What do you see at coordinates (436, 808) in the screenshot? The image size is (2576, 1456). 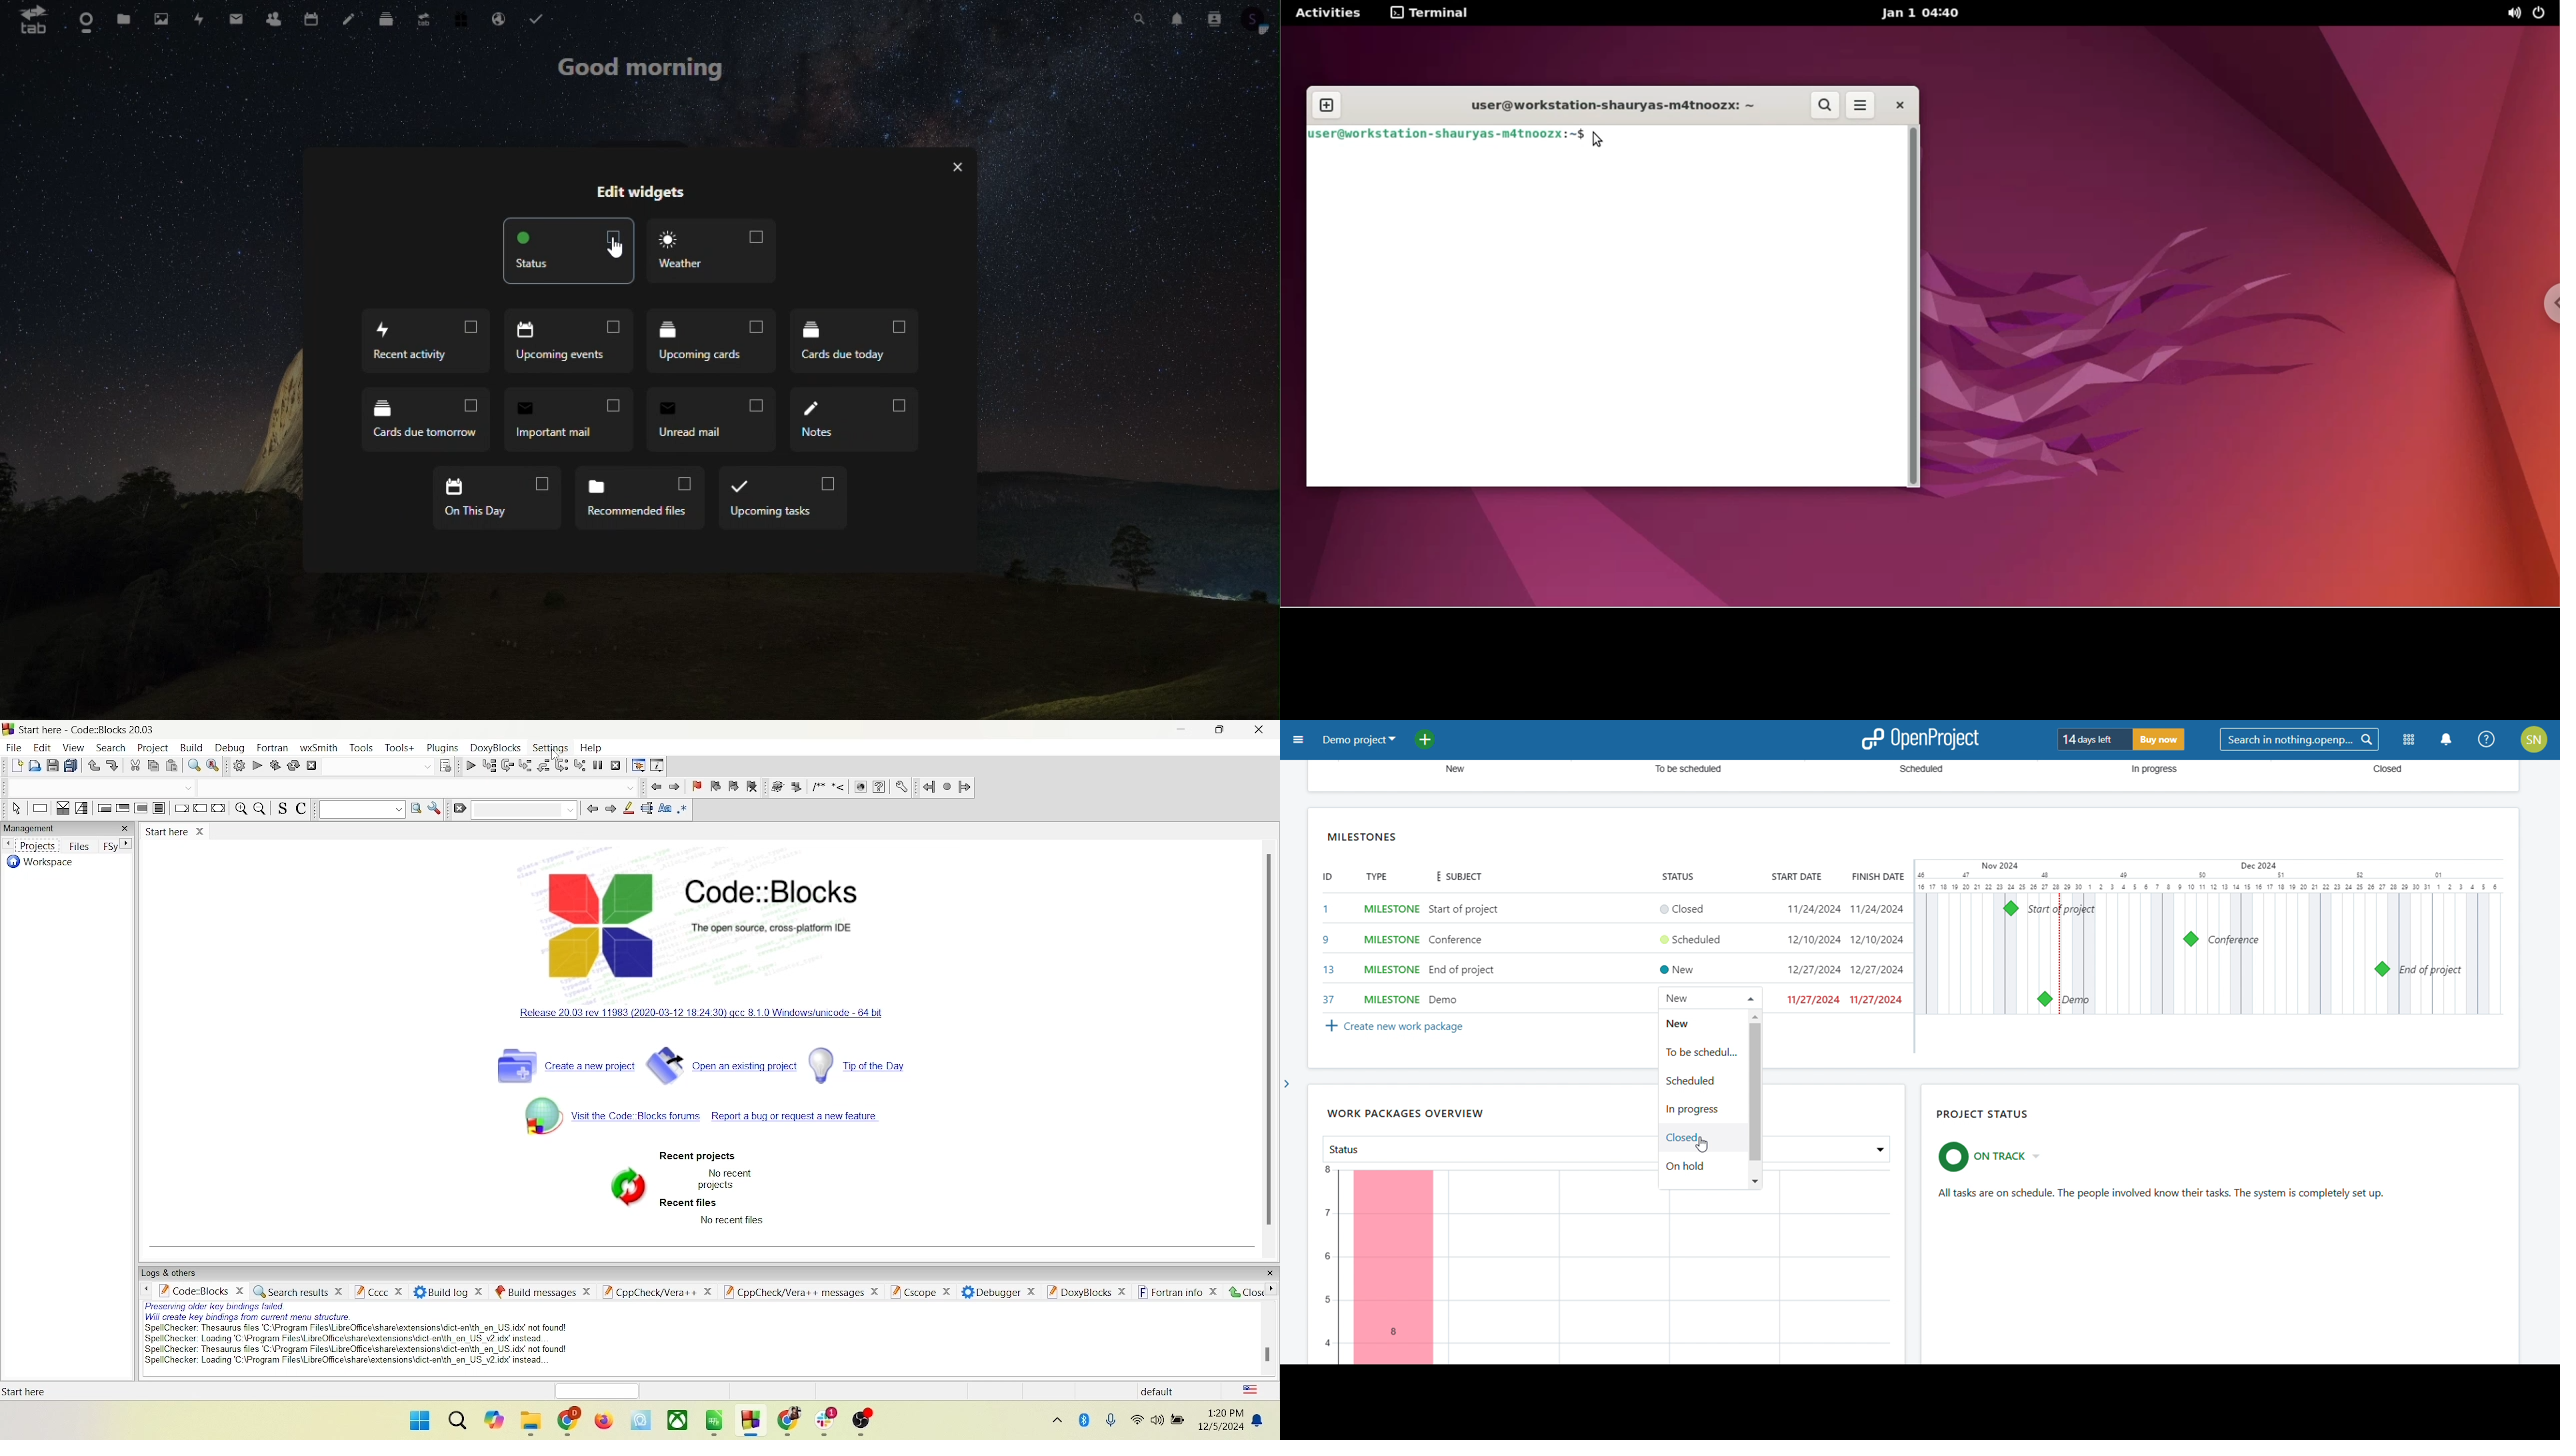 I see `option window` at bounding box center [436, 808].